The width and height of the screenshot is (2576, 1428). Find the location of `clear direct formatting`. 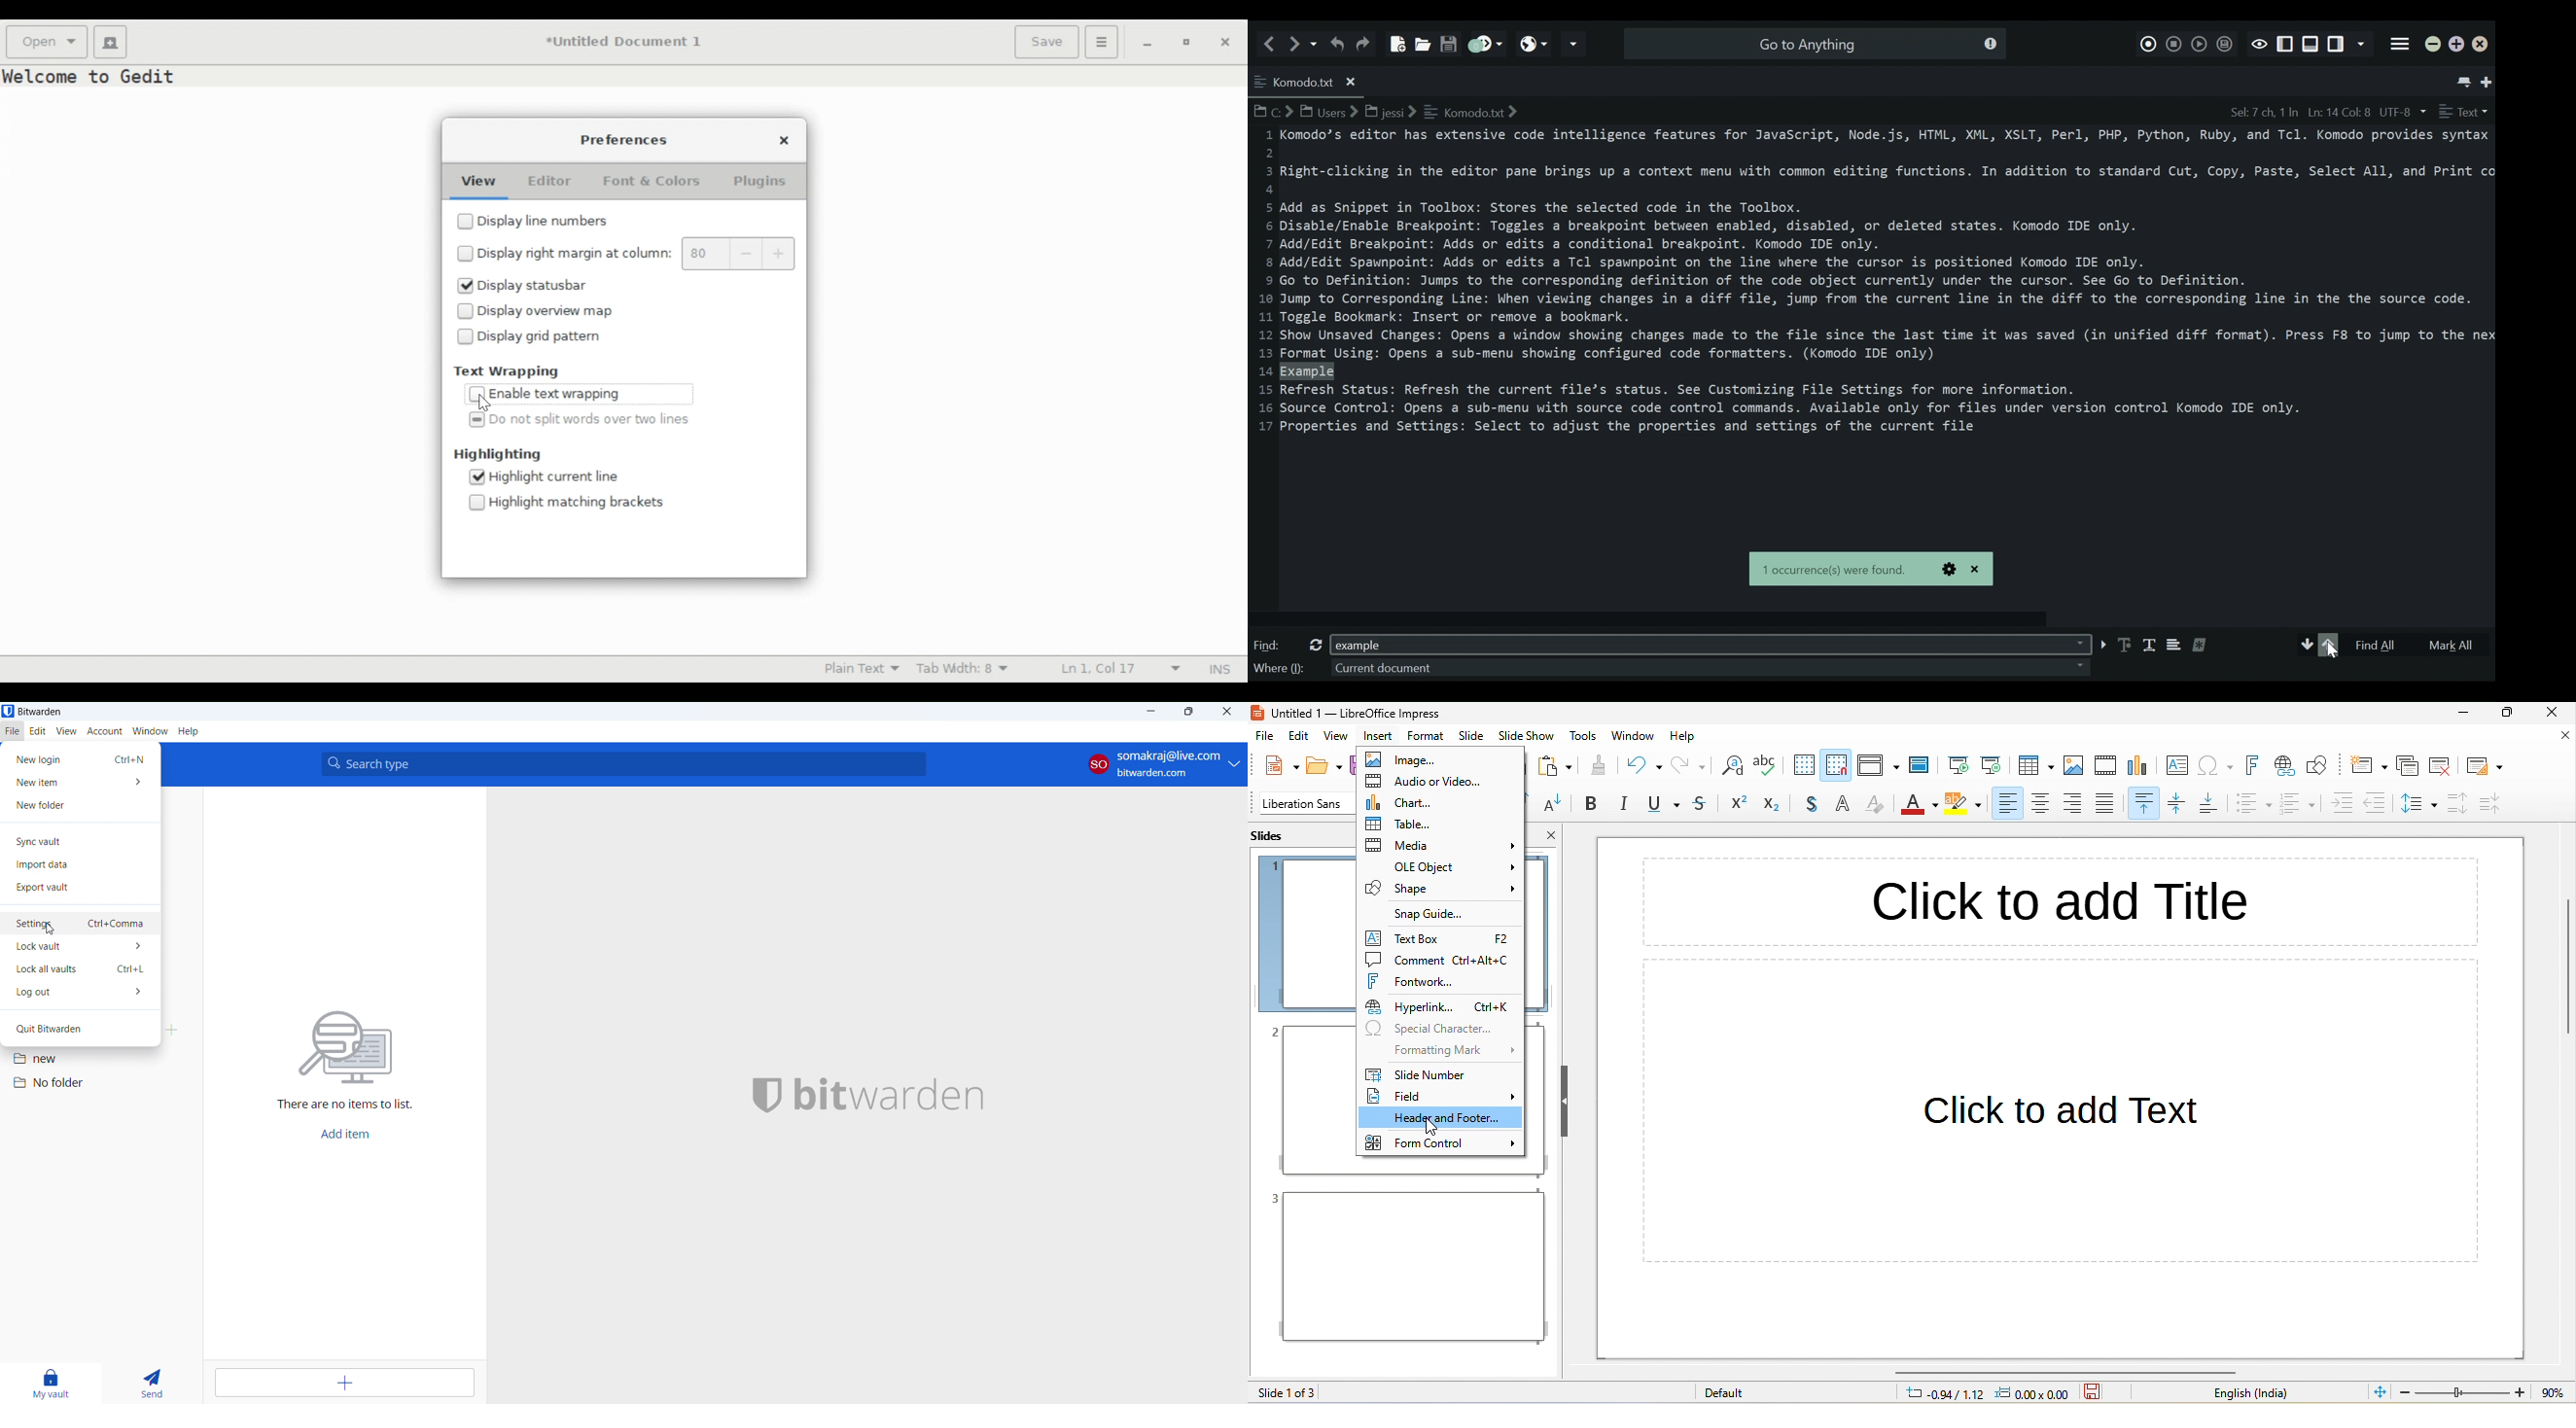

clear direct formatting is located at coordinates (1876, 806).